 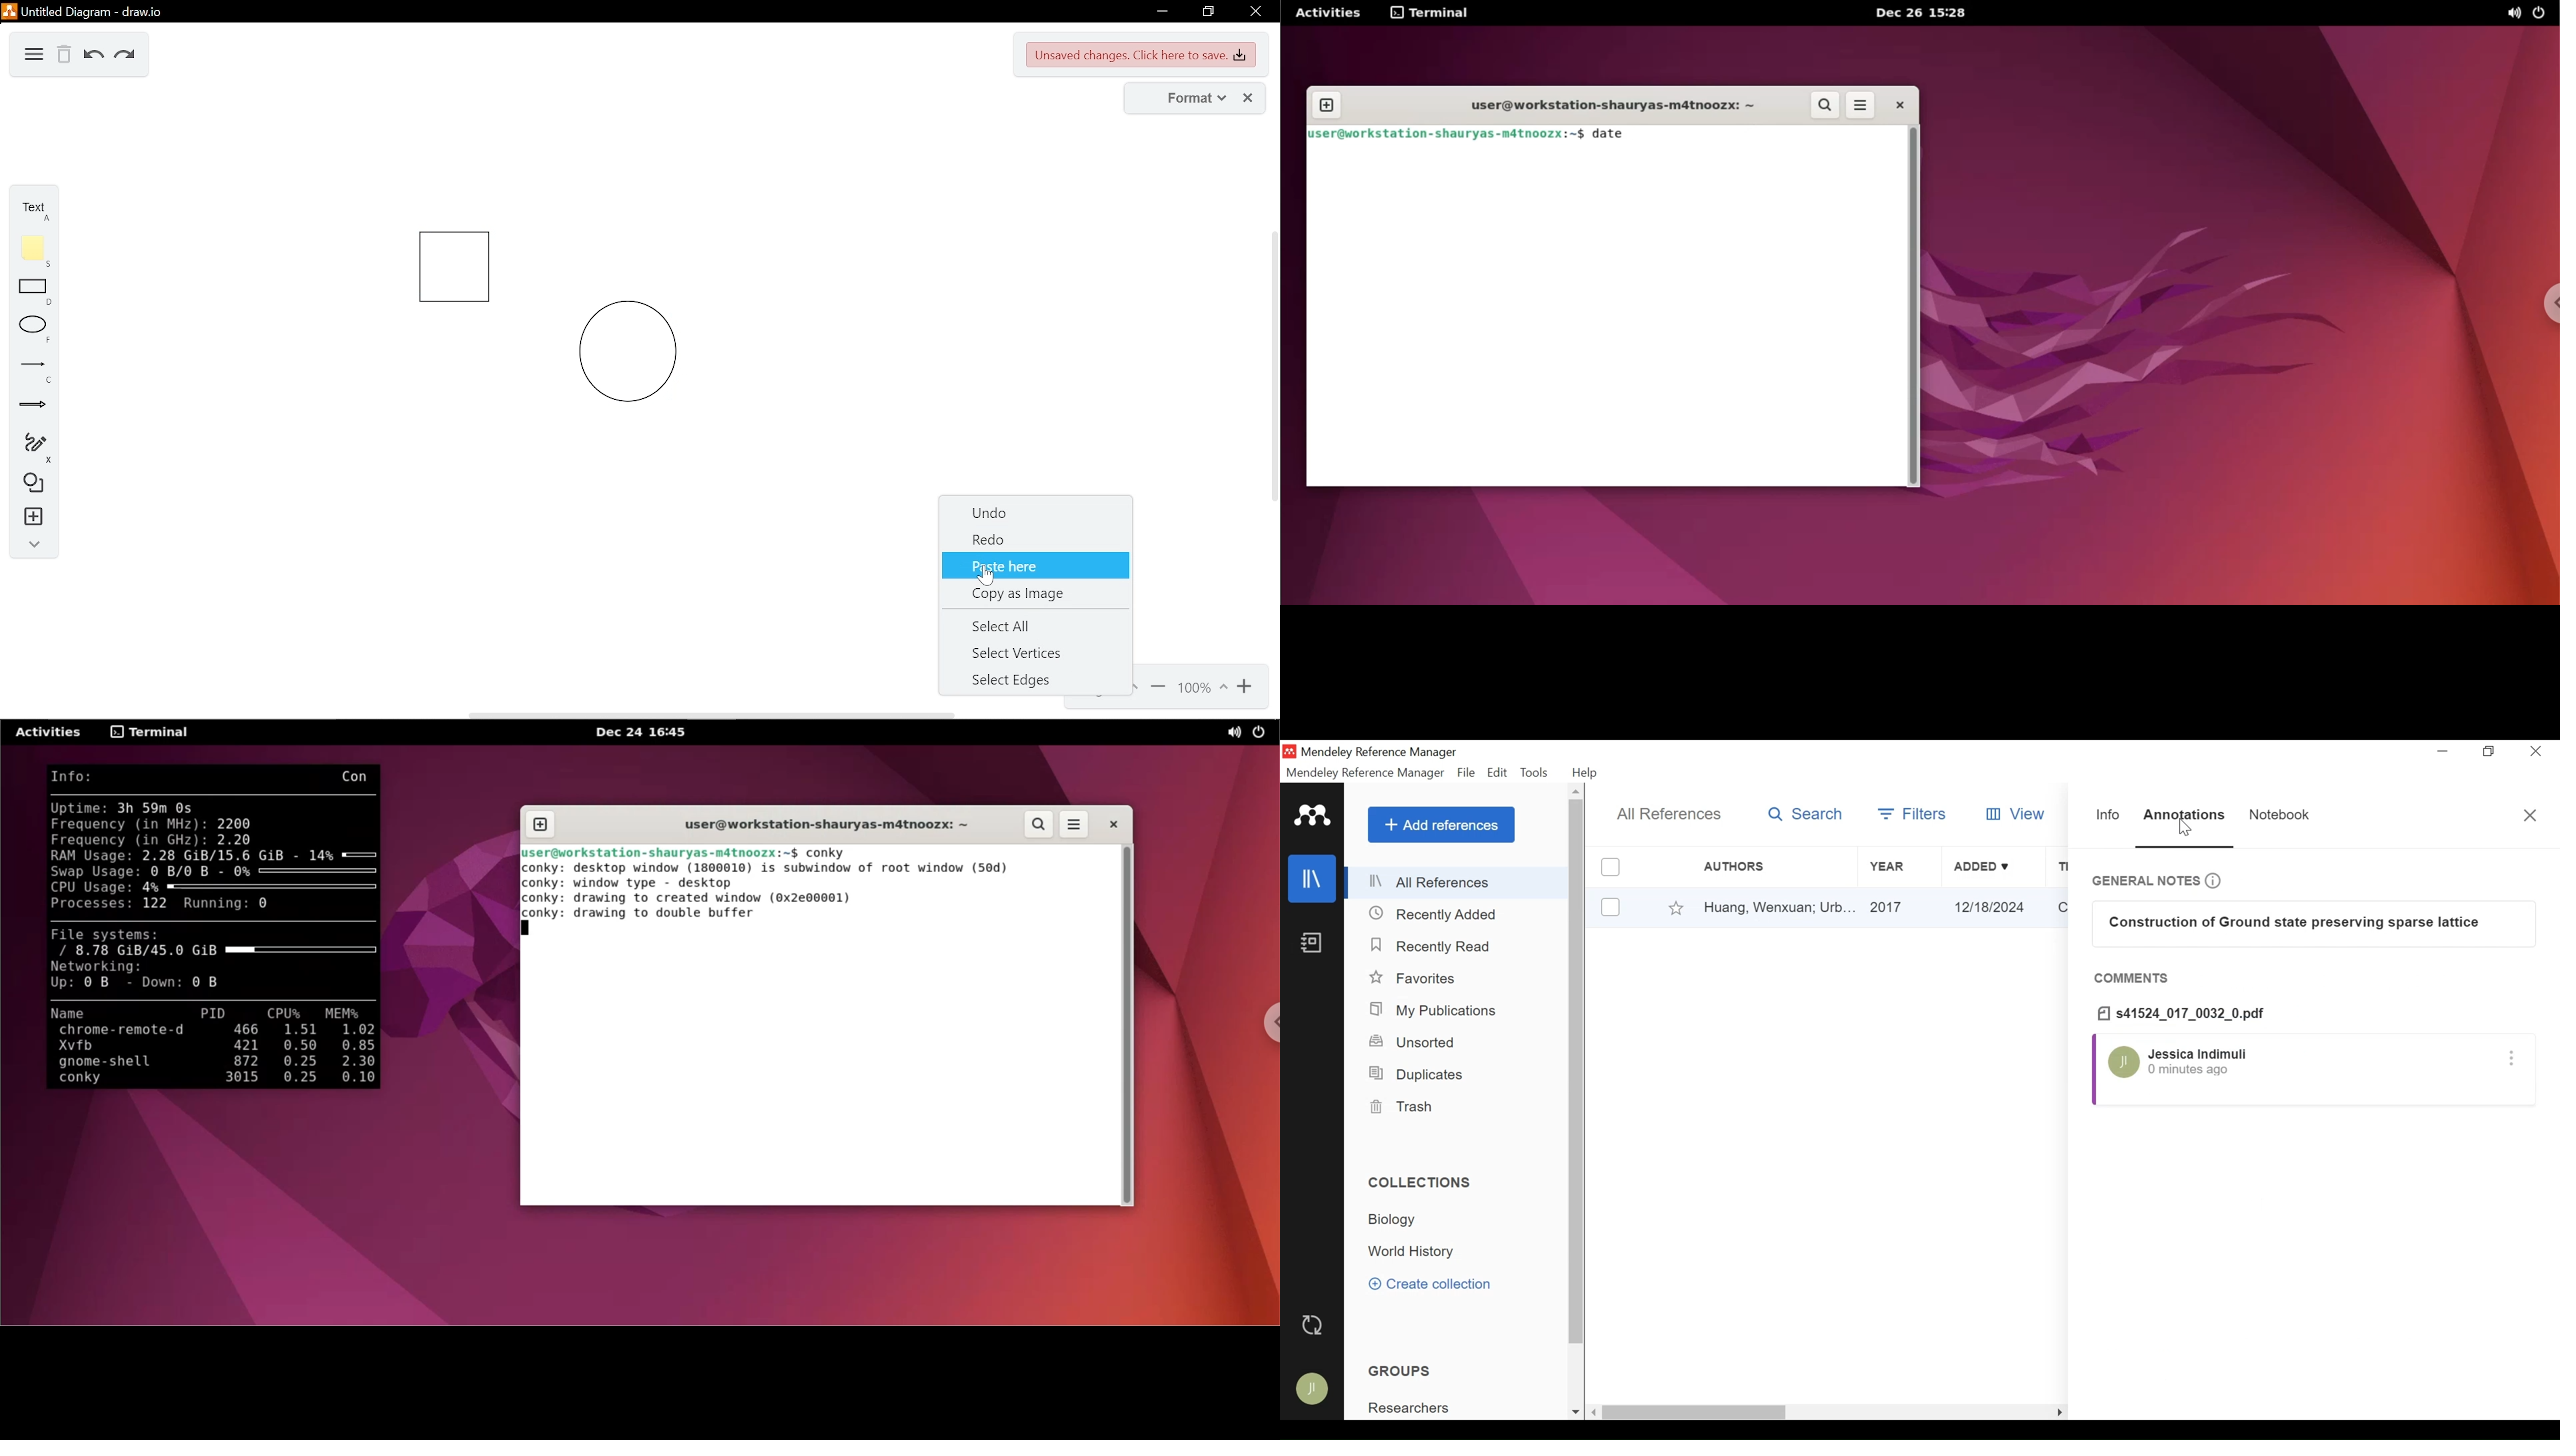 I want to click on copy as image, so click(x=1036, y=591).